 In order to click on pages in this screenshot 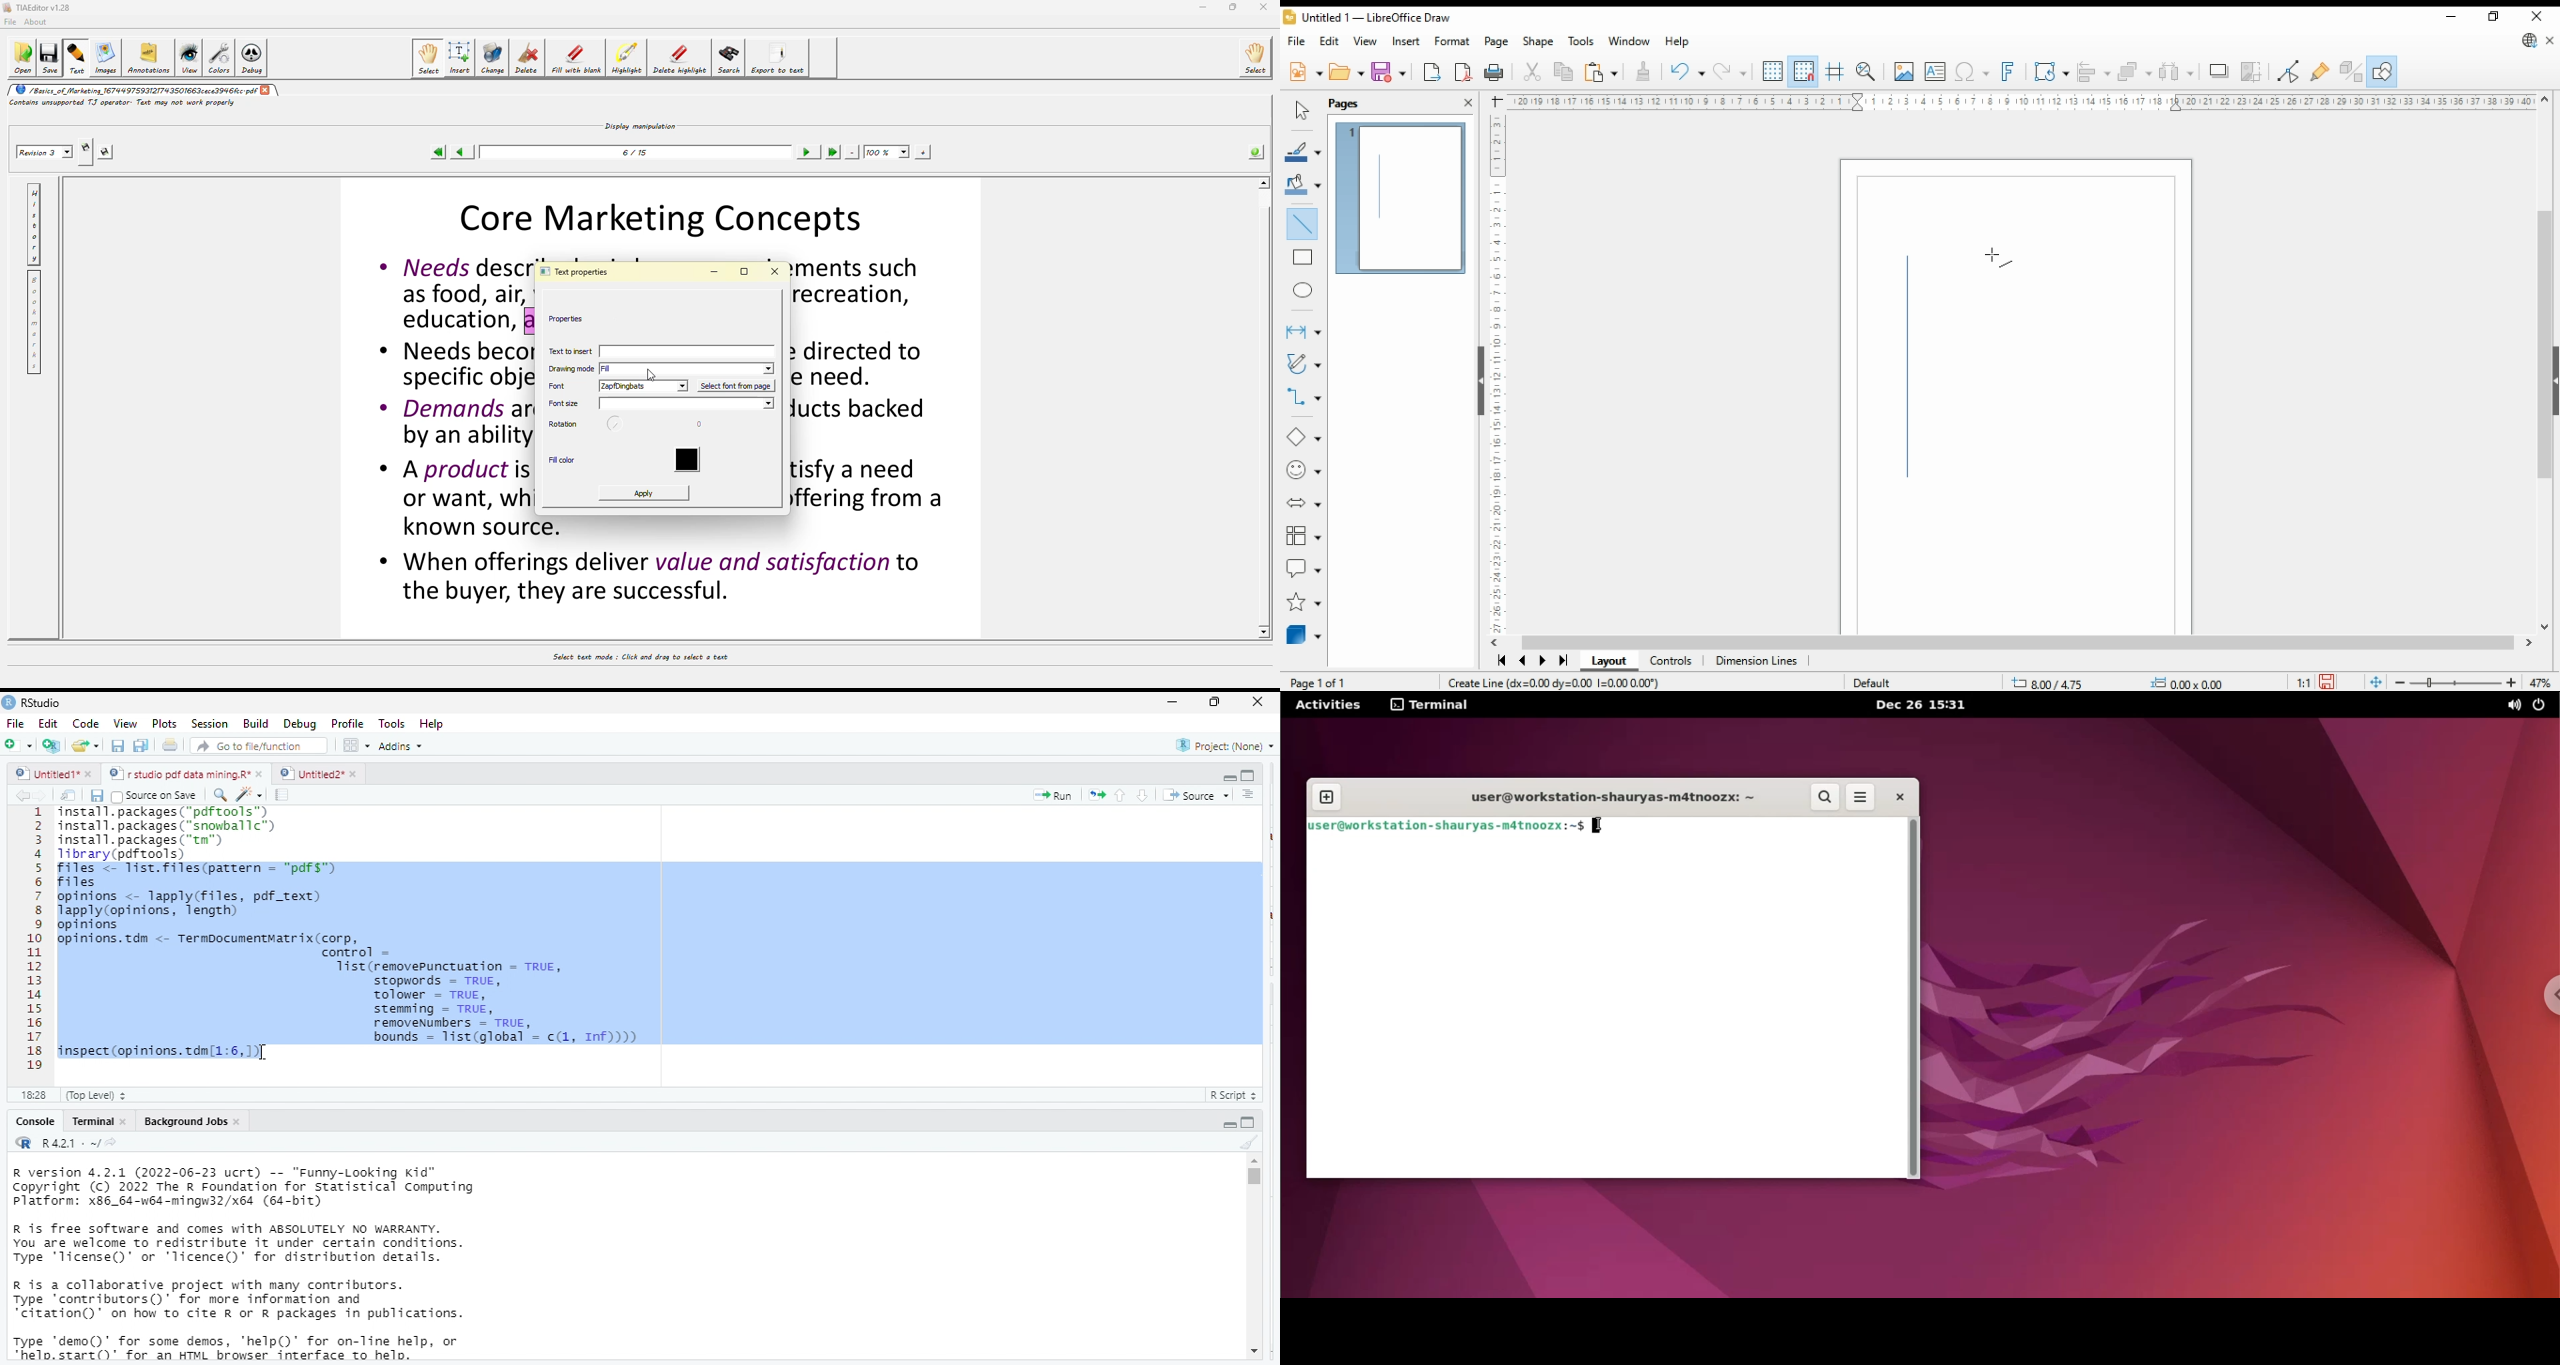, I will do `click(1362, 102)`.